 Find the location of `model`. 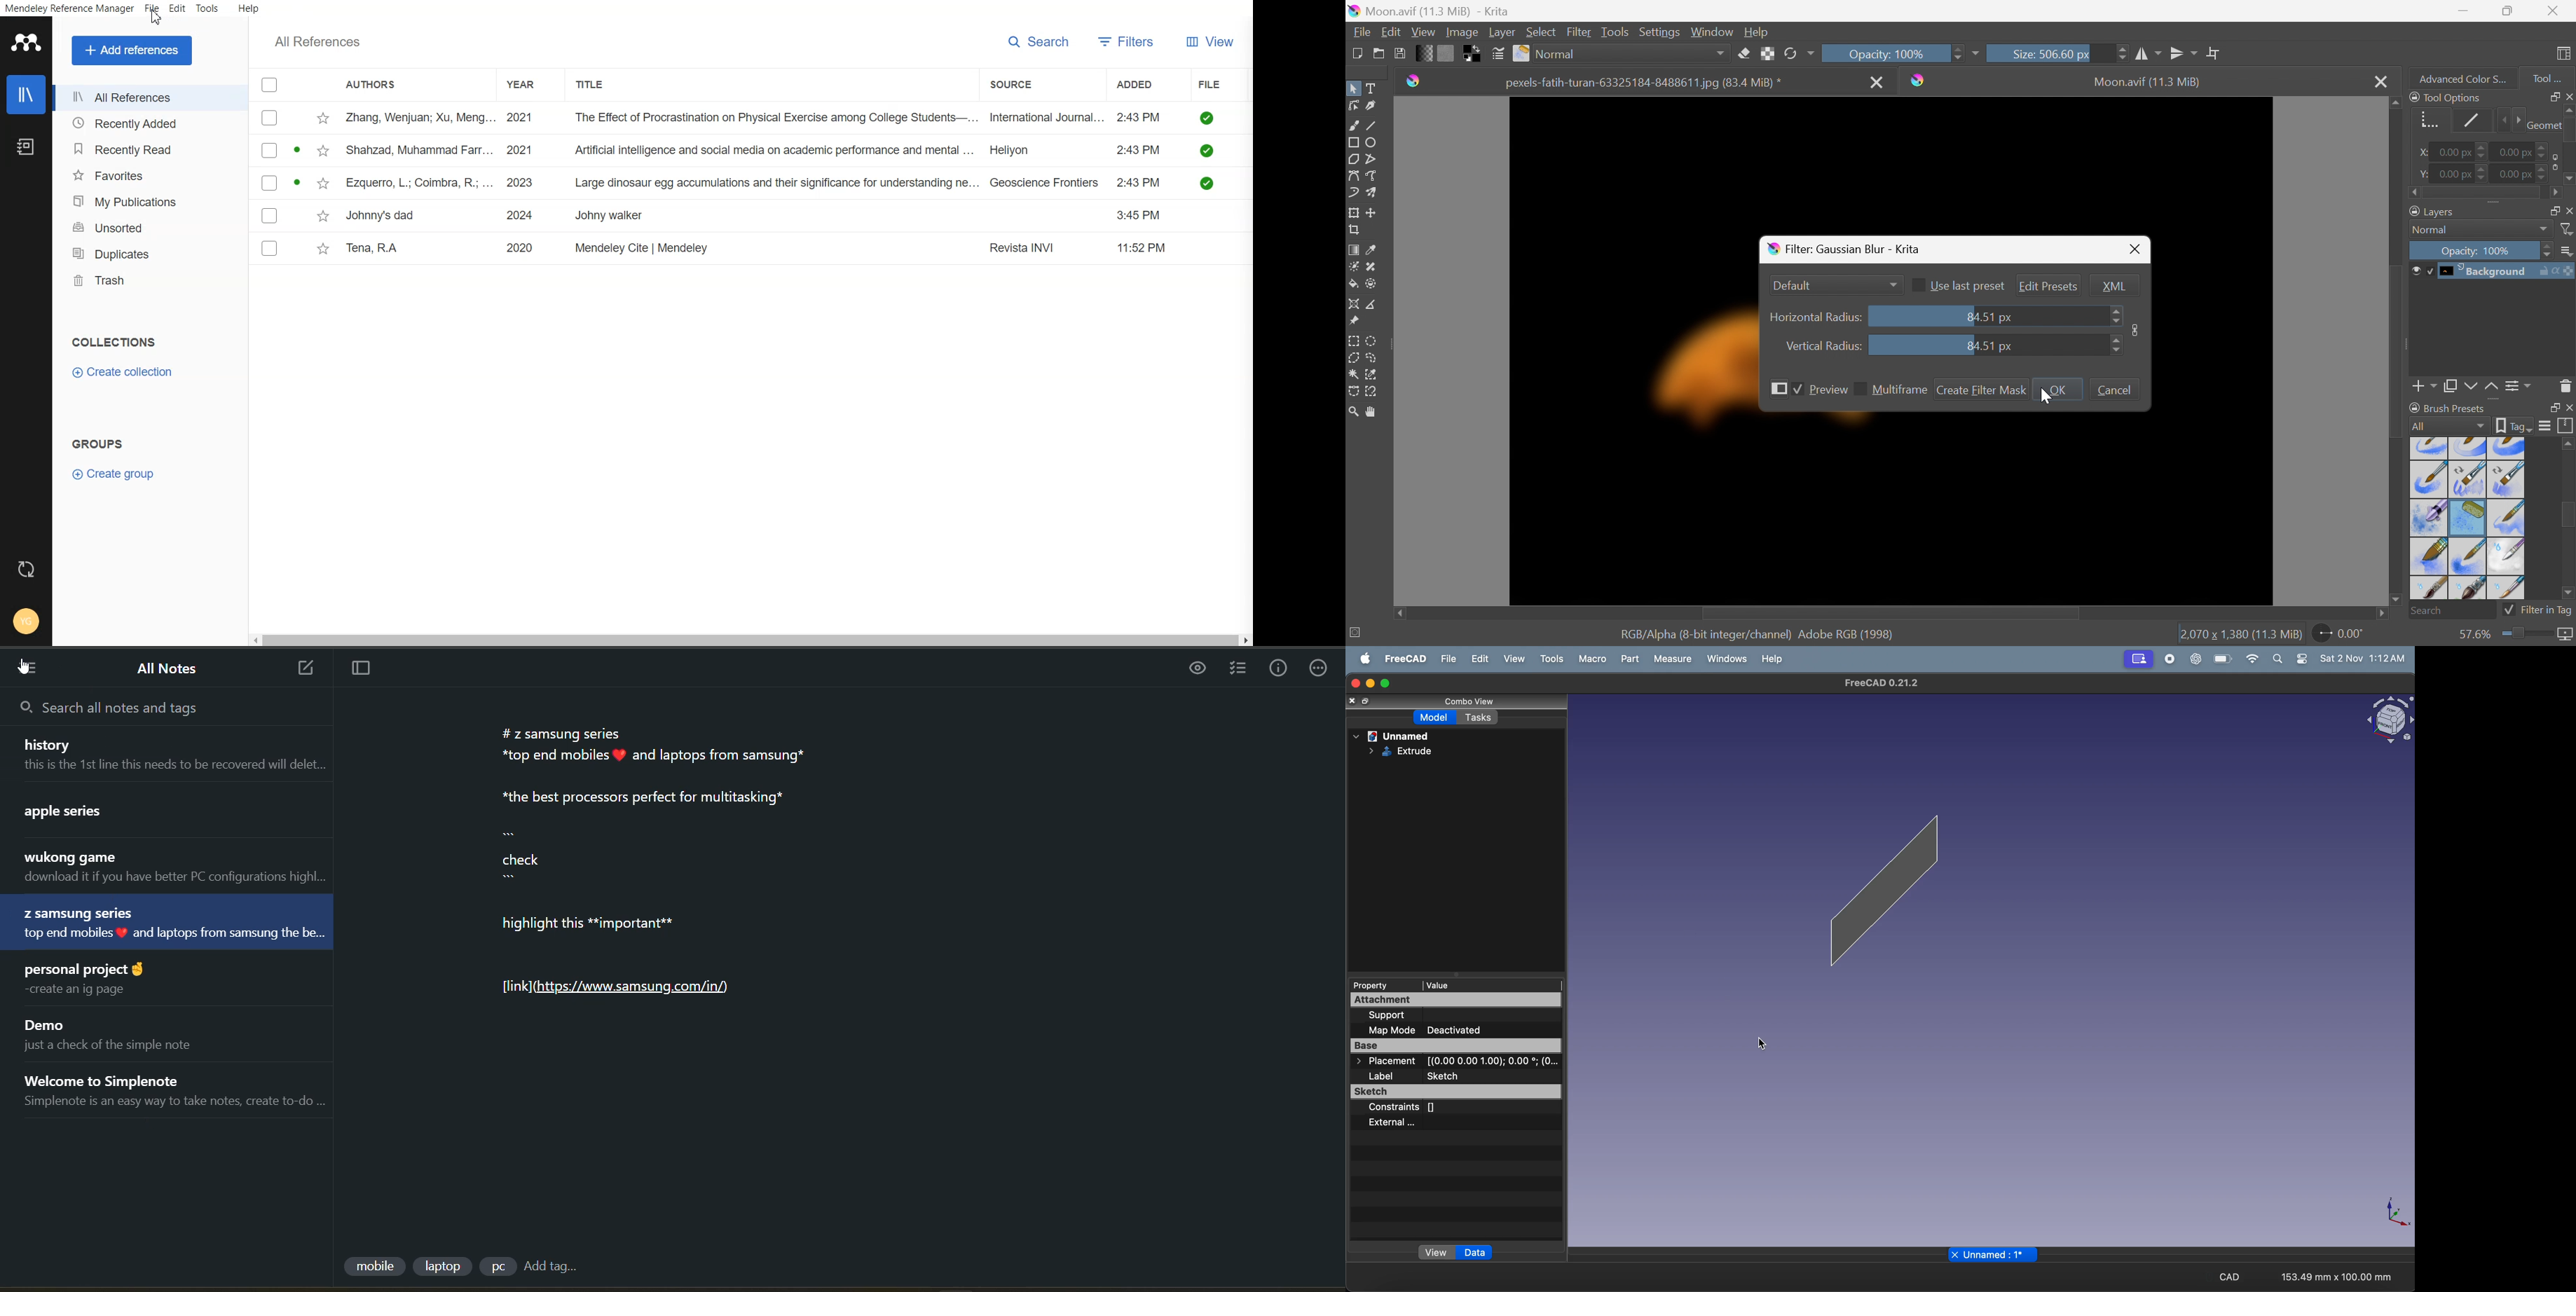

model is located at coordinates (1436, 717).